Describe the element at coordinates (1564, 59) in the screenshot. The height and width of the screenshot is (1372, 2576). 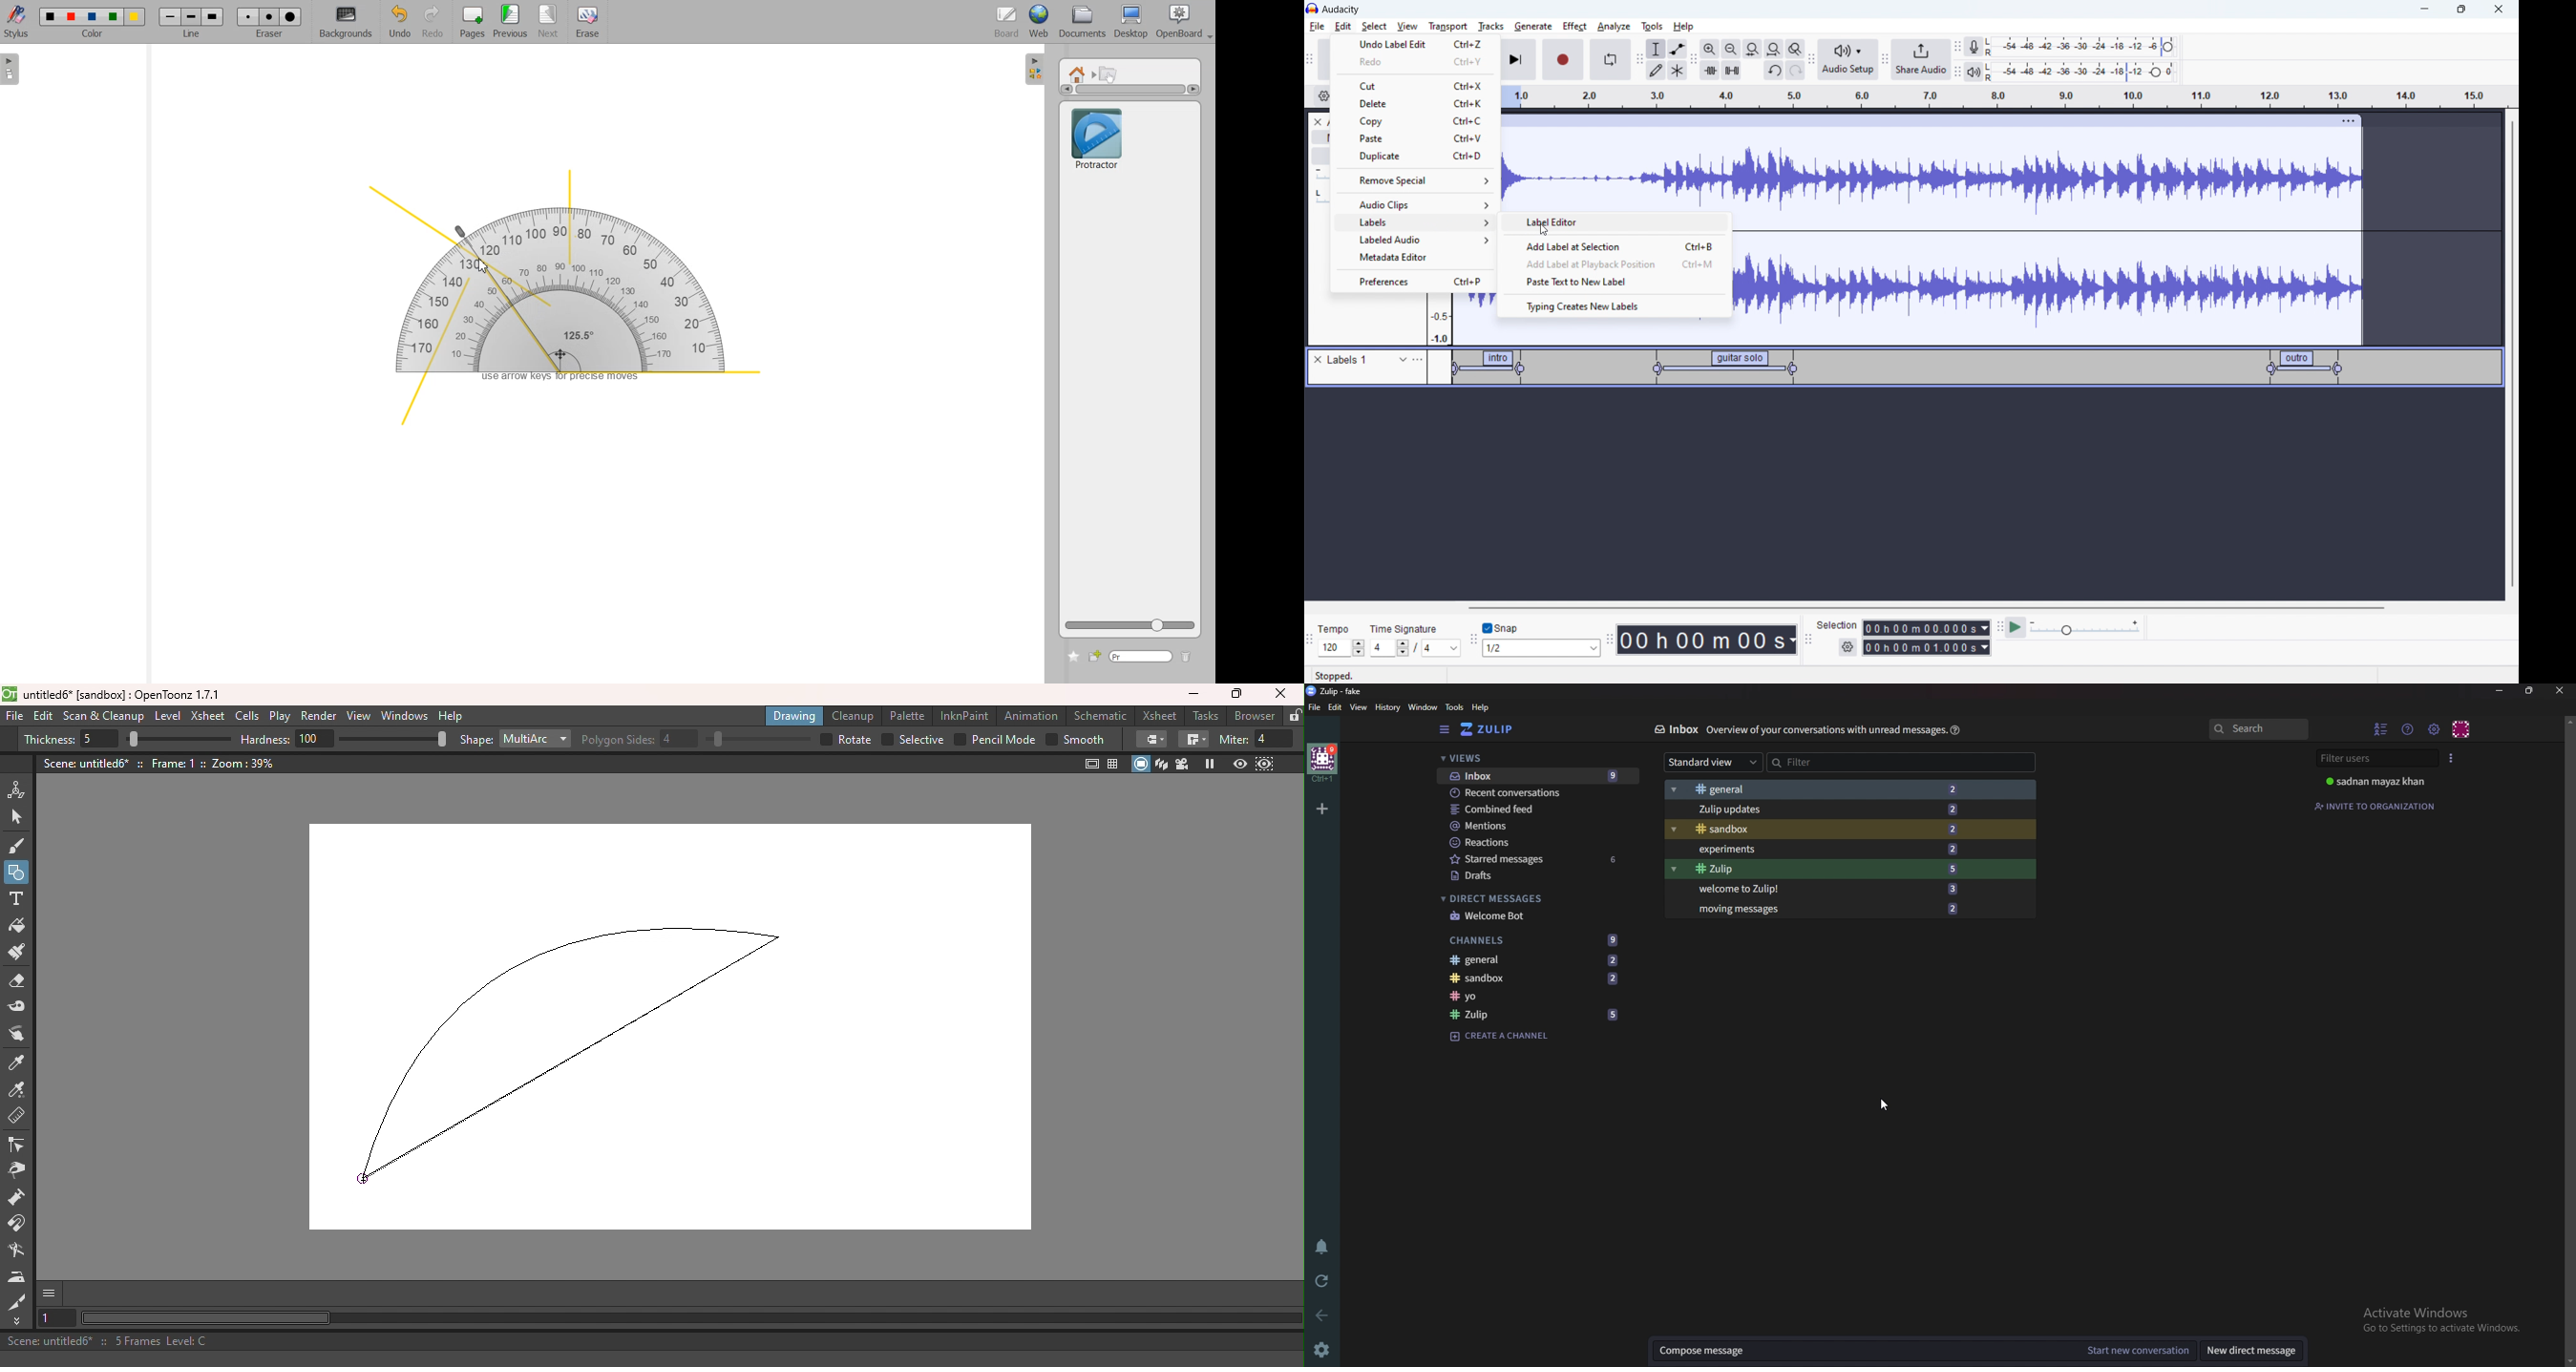
I see `record` at that location.